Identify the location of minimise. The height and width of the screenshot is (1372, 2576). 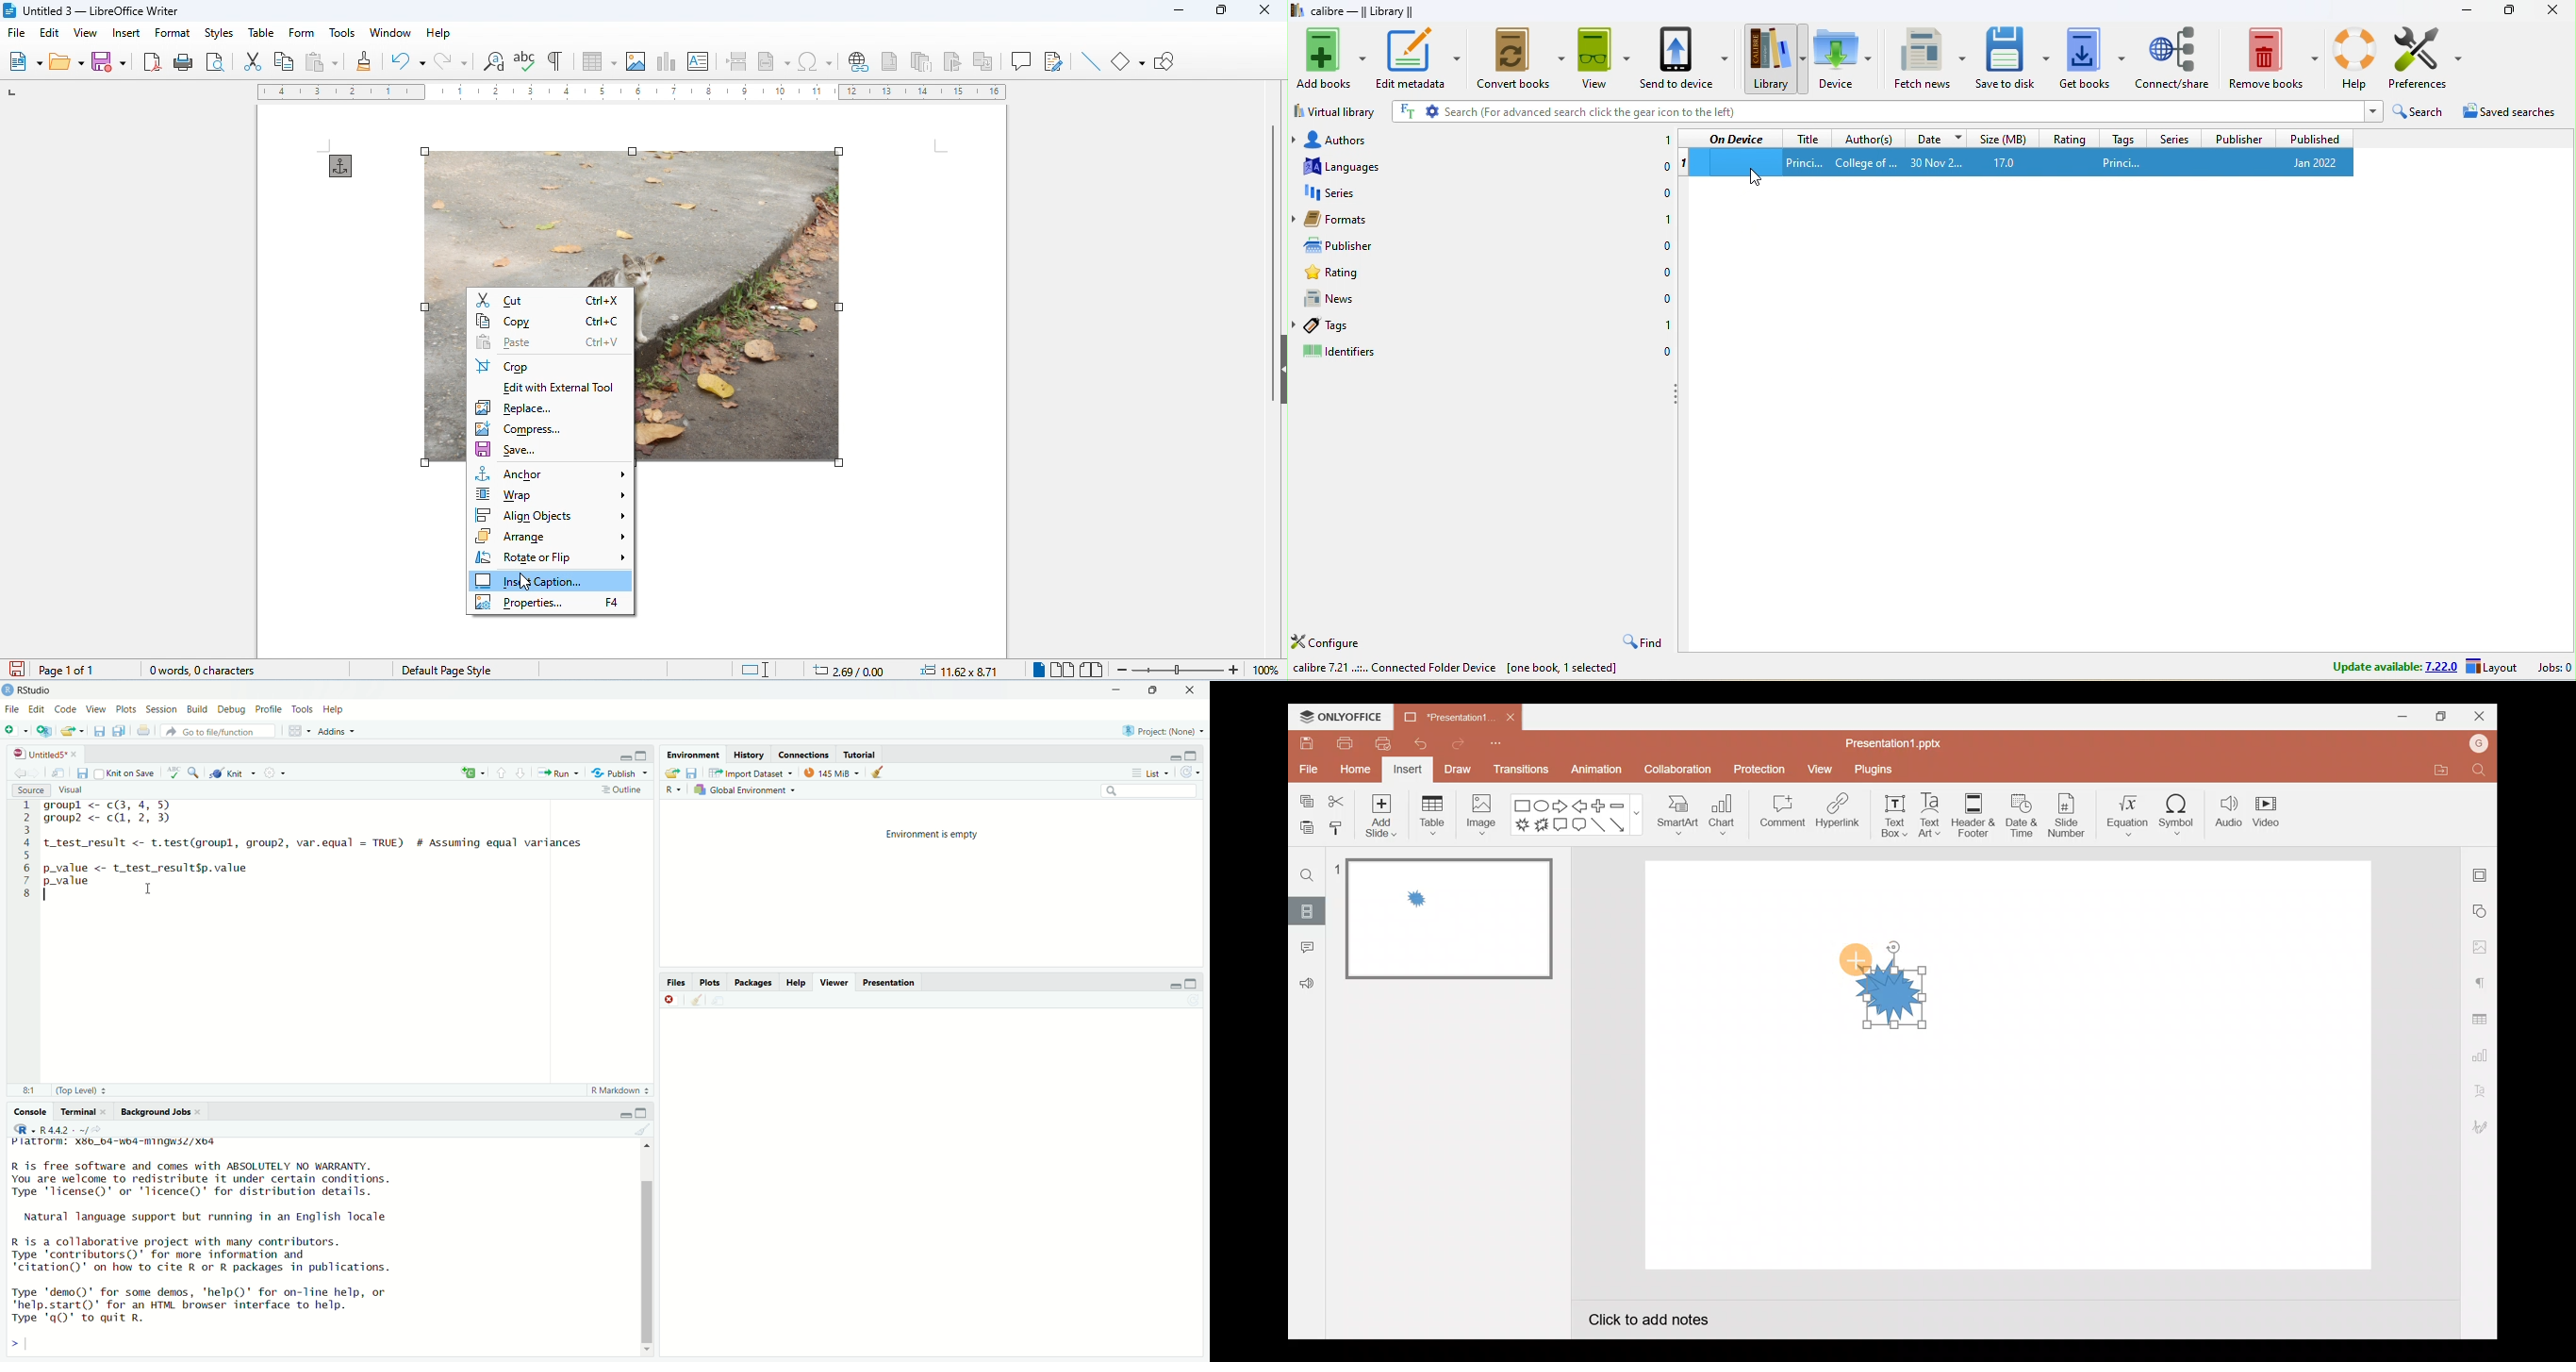
(1175, 984).